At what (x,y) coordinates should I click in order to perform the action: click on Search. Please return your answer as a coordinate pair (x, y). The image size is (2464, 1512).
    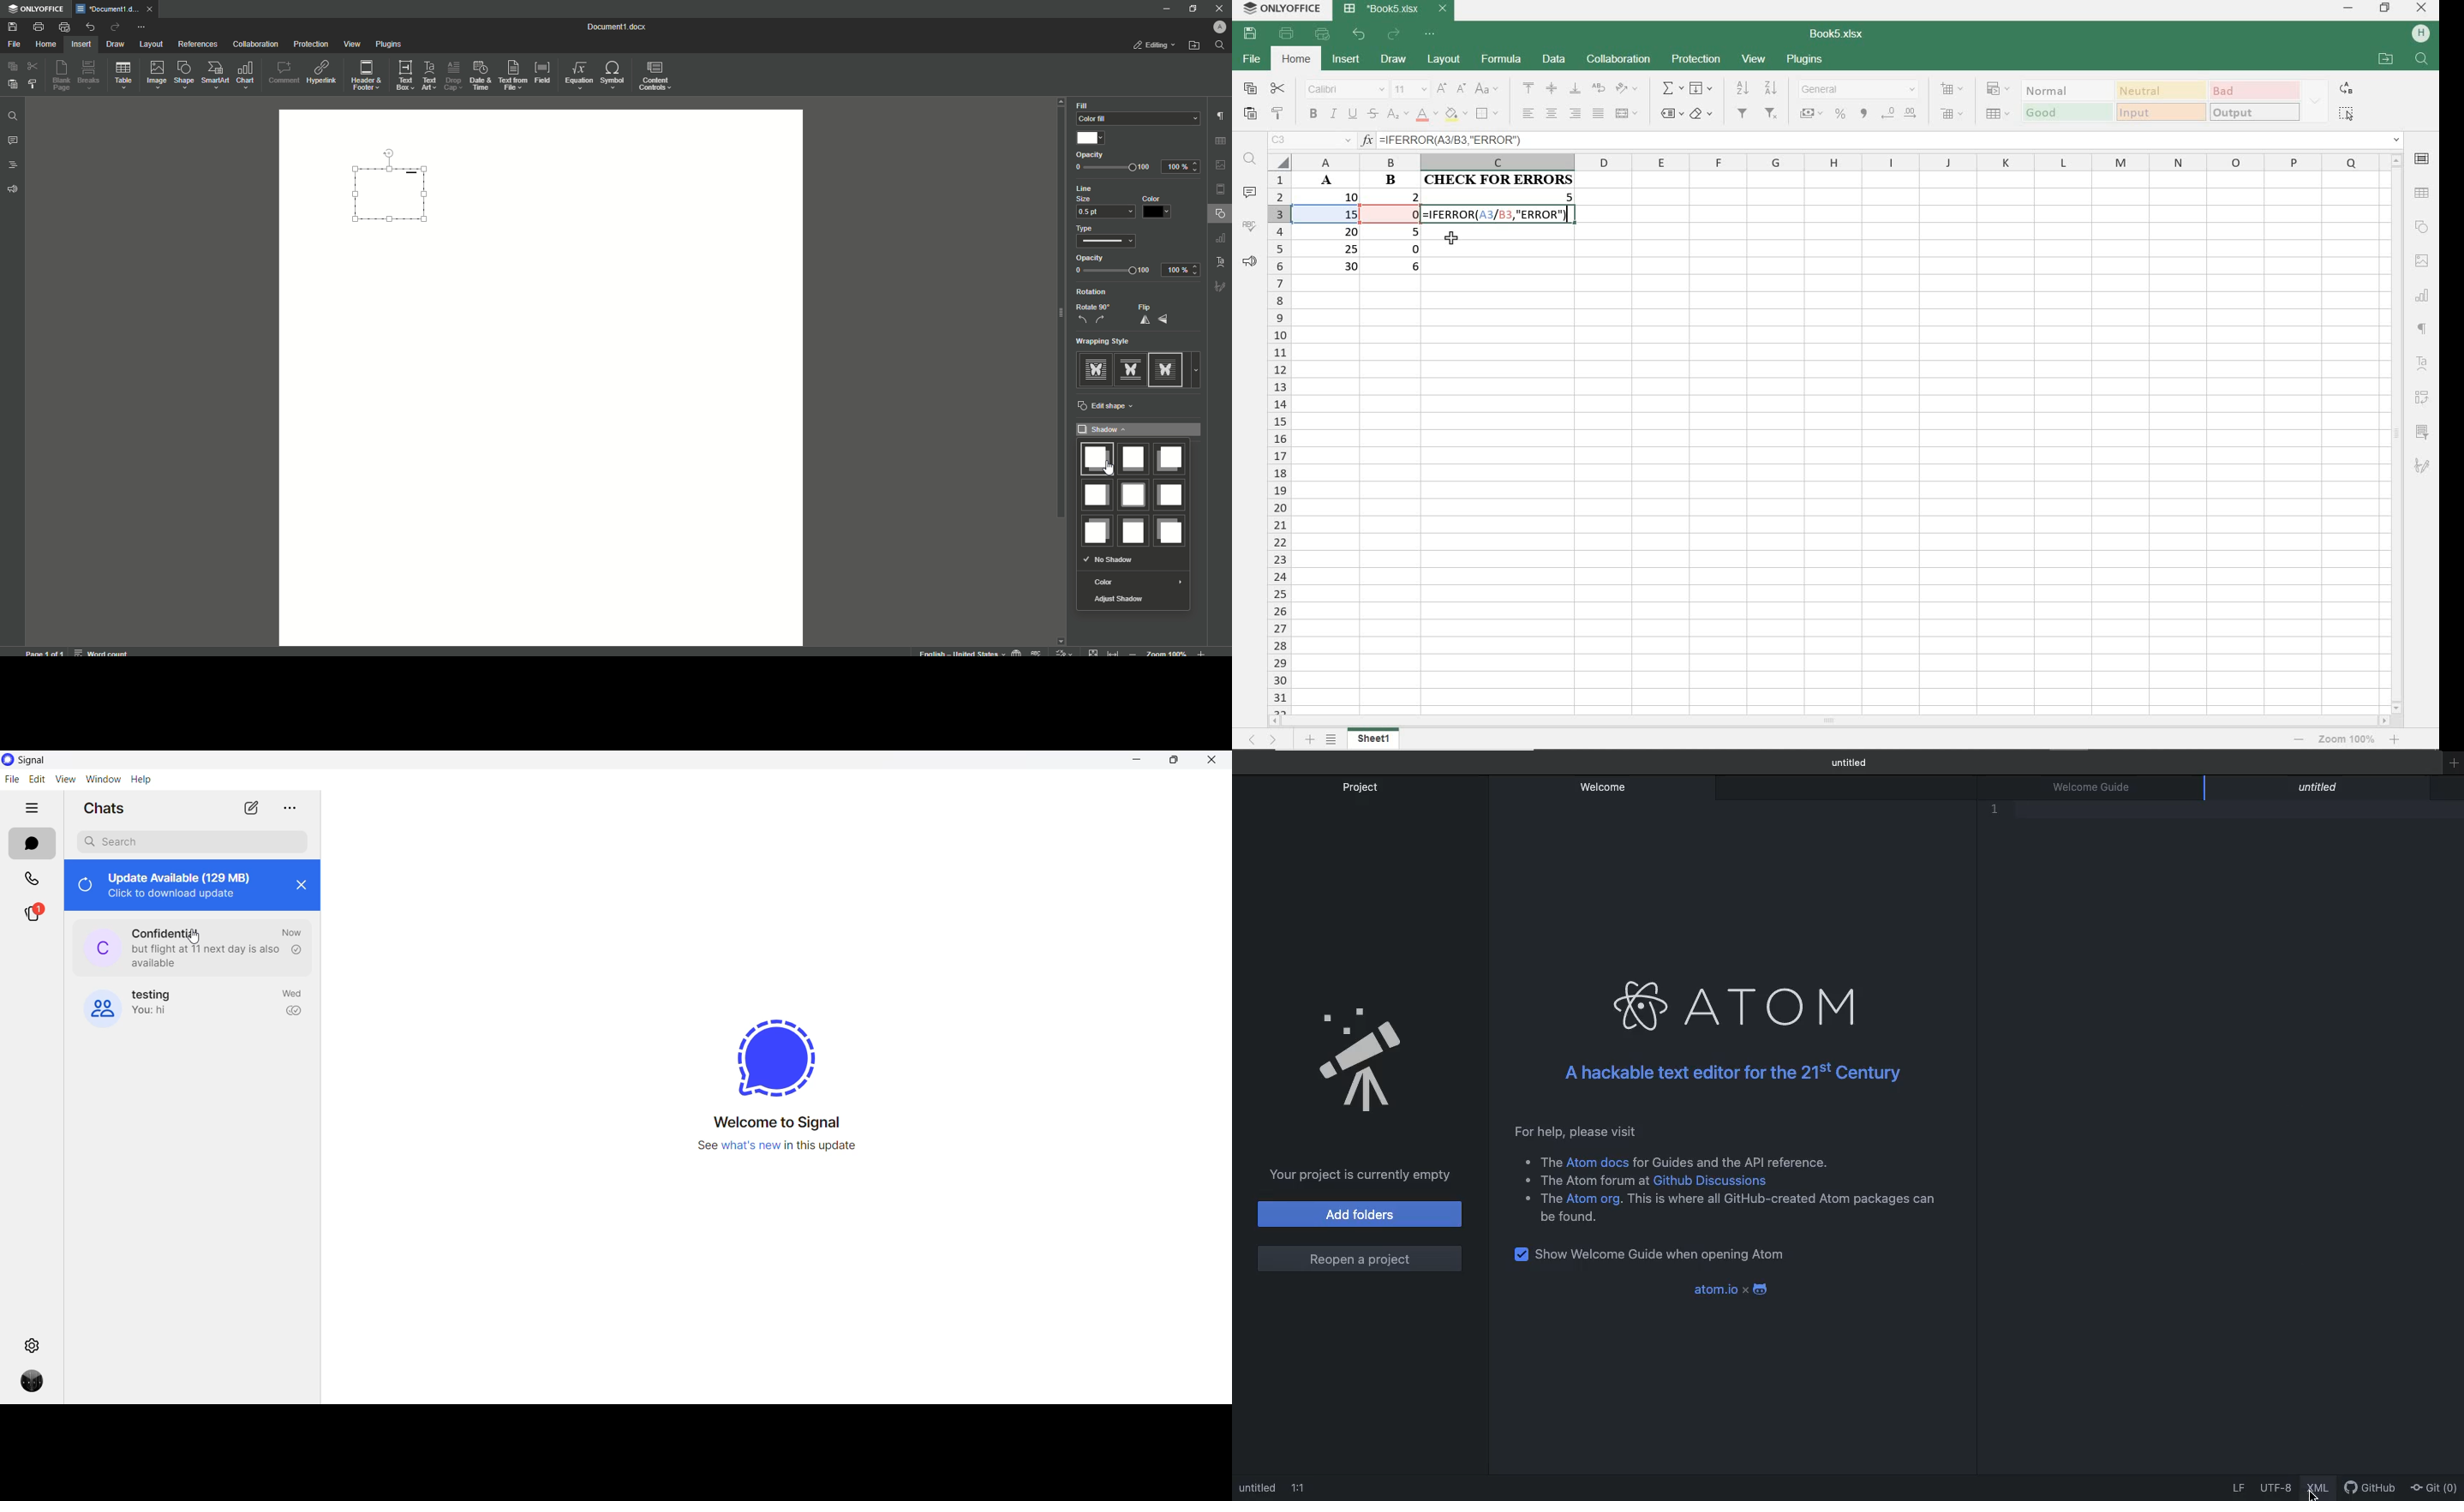
    Looking at the image, I should click on (1220, 46).